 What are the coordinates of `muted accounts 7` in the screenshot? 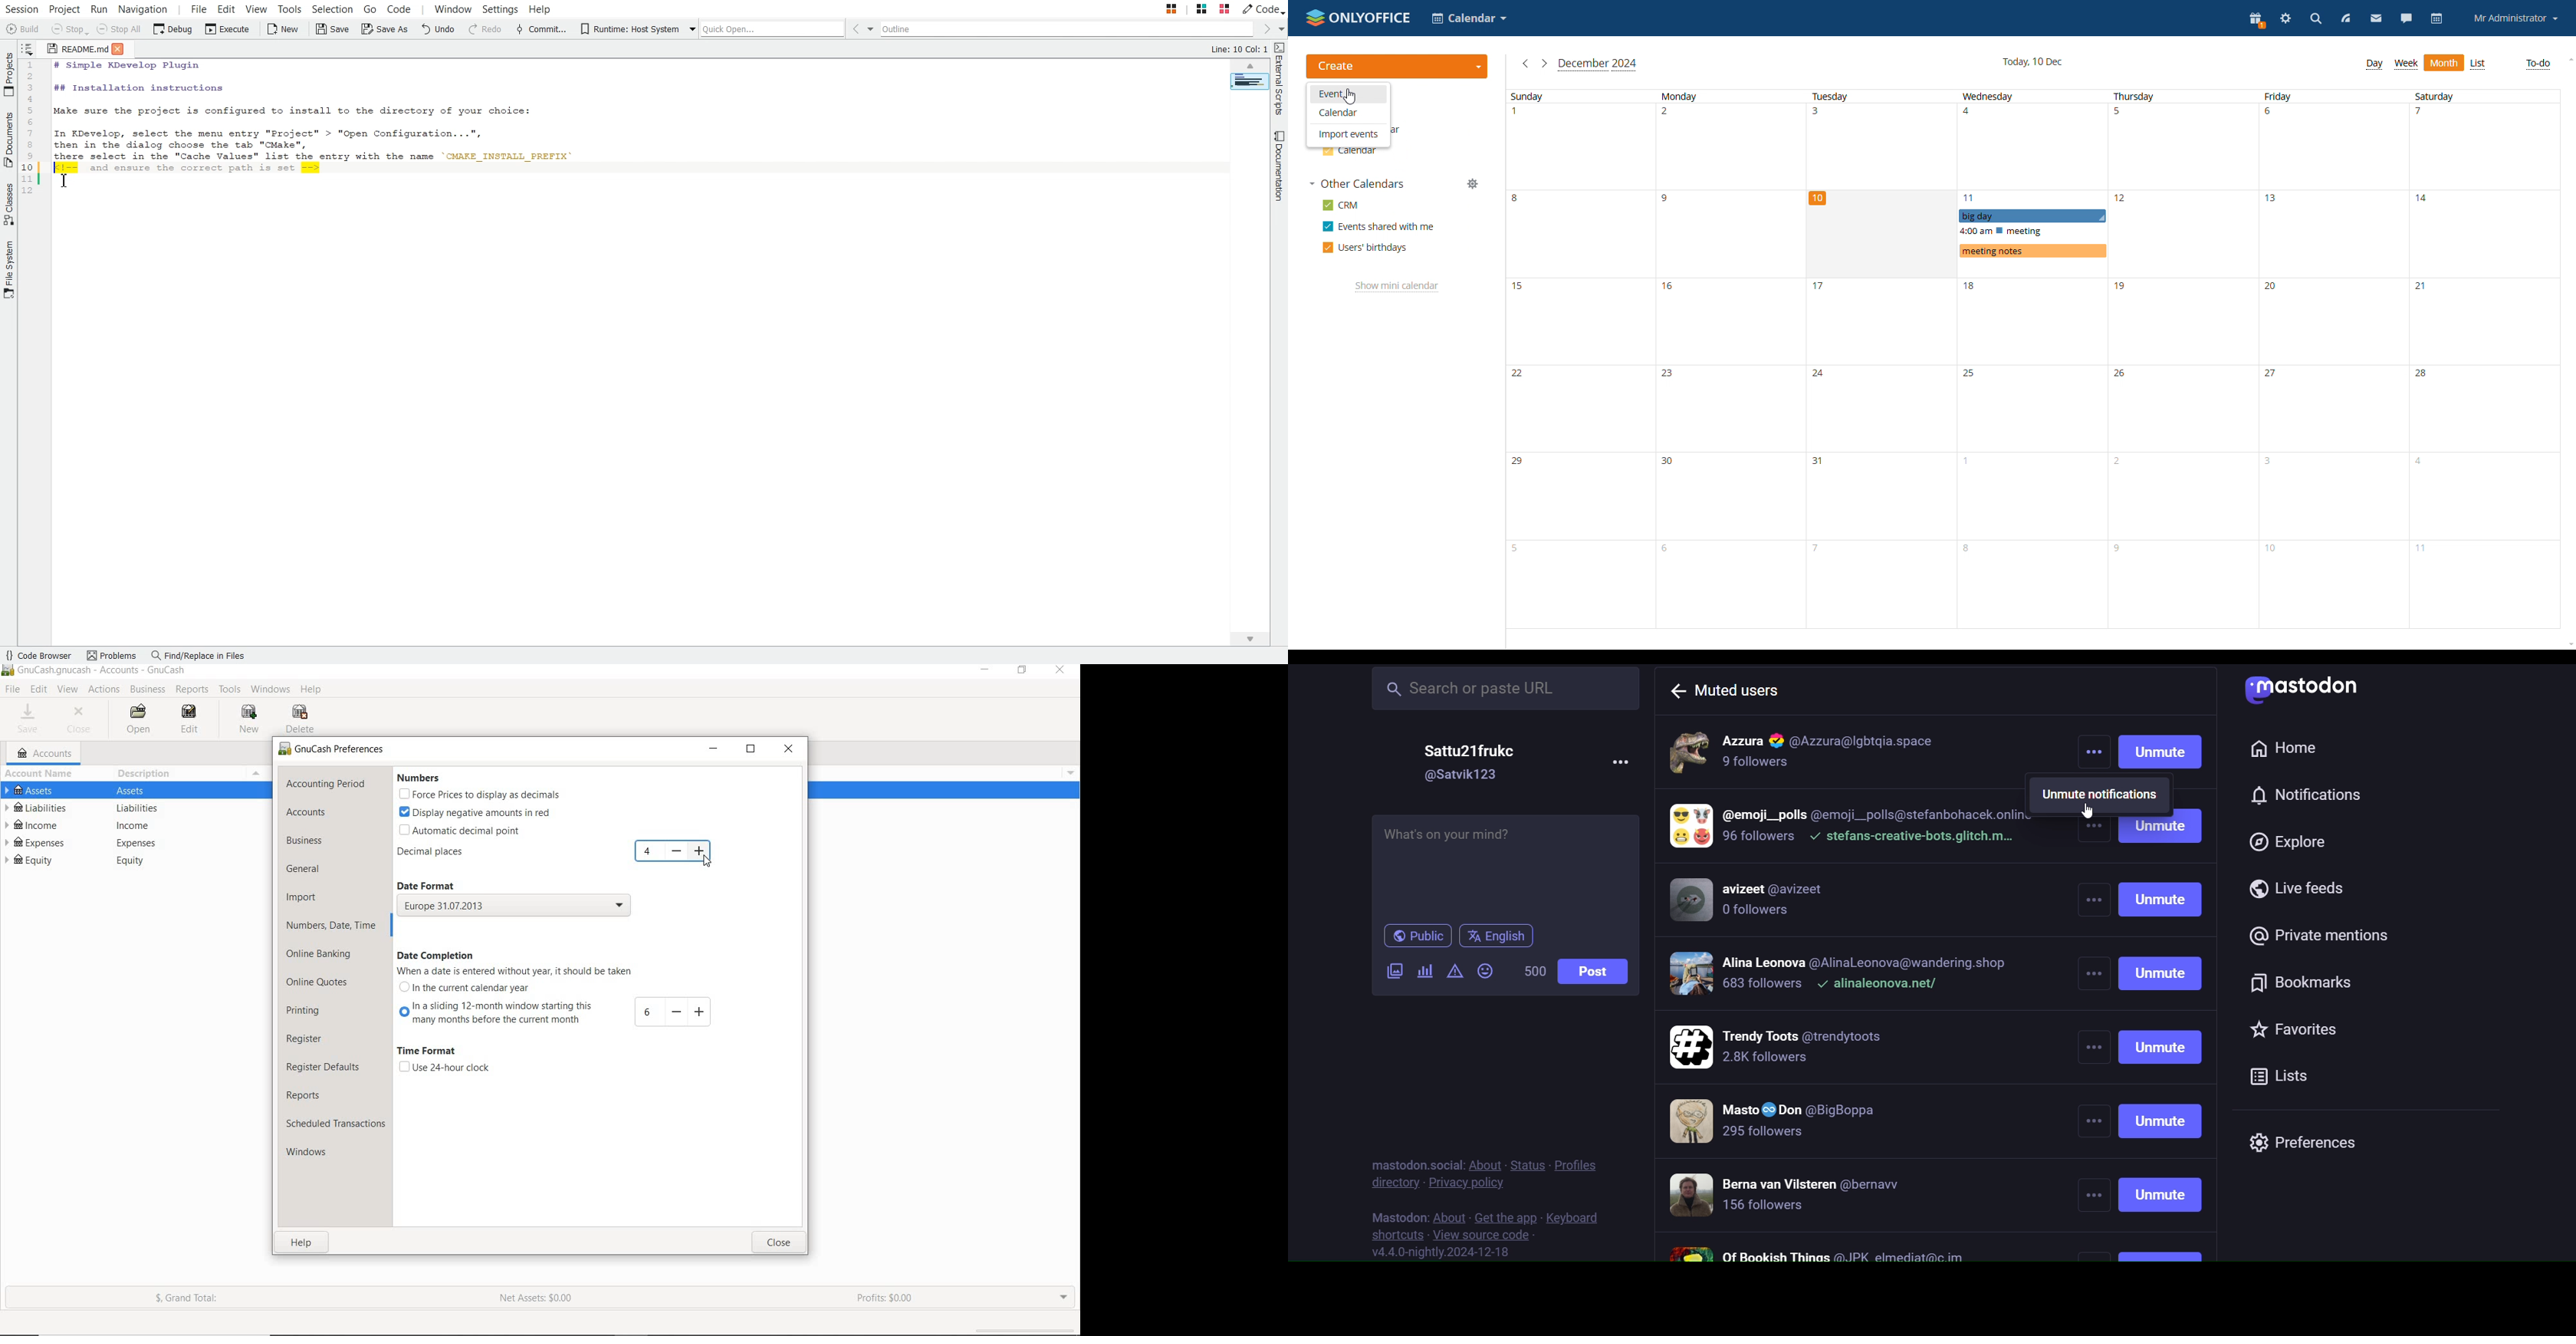 It's located at (1794, 1194).